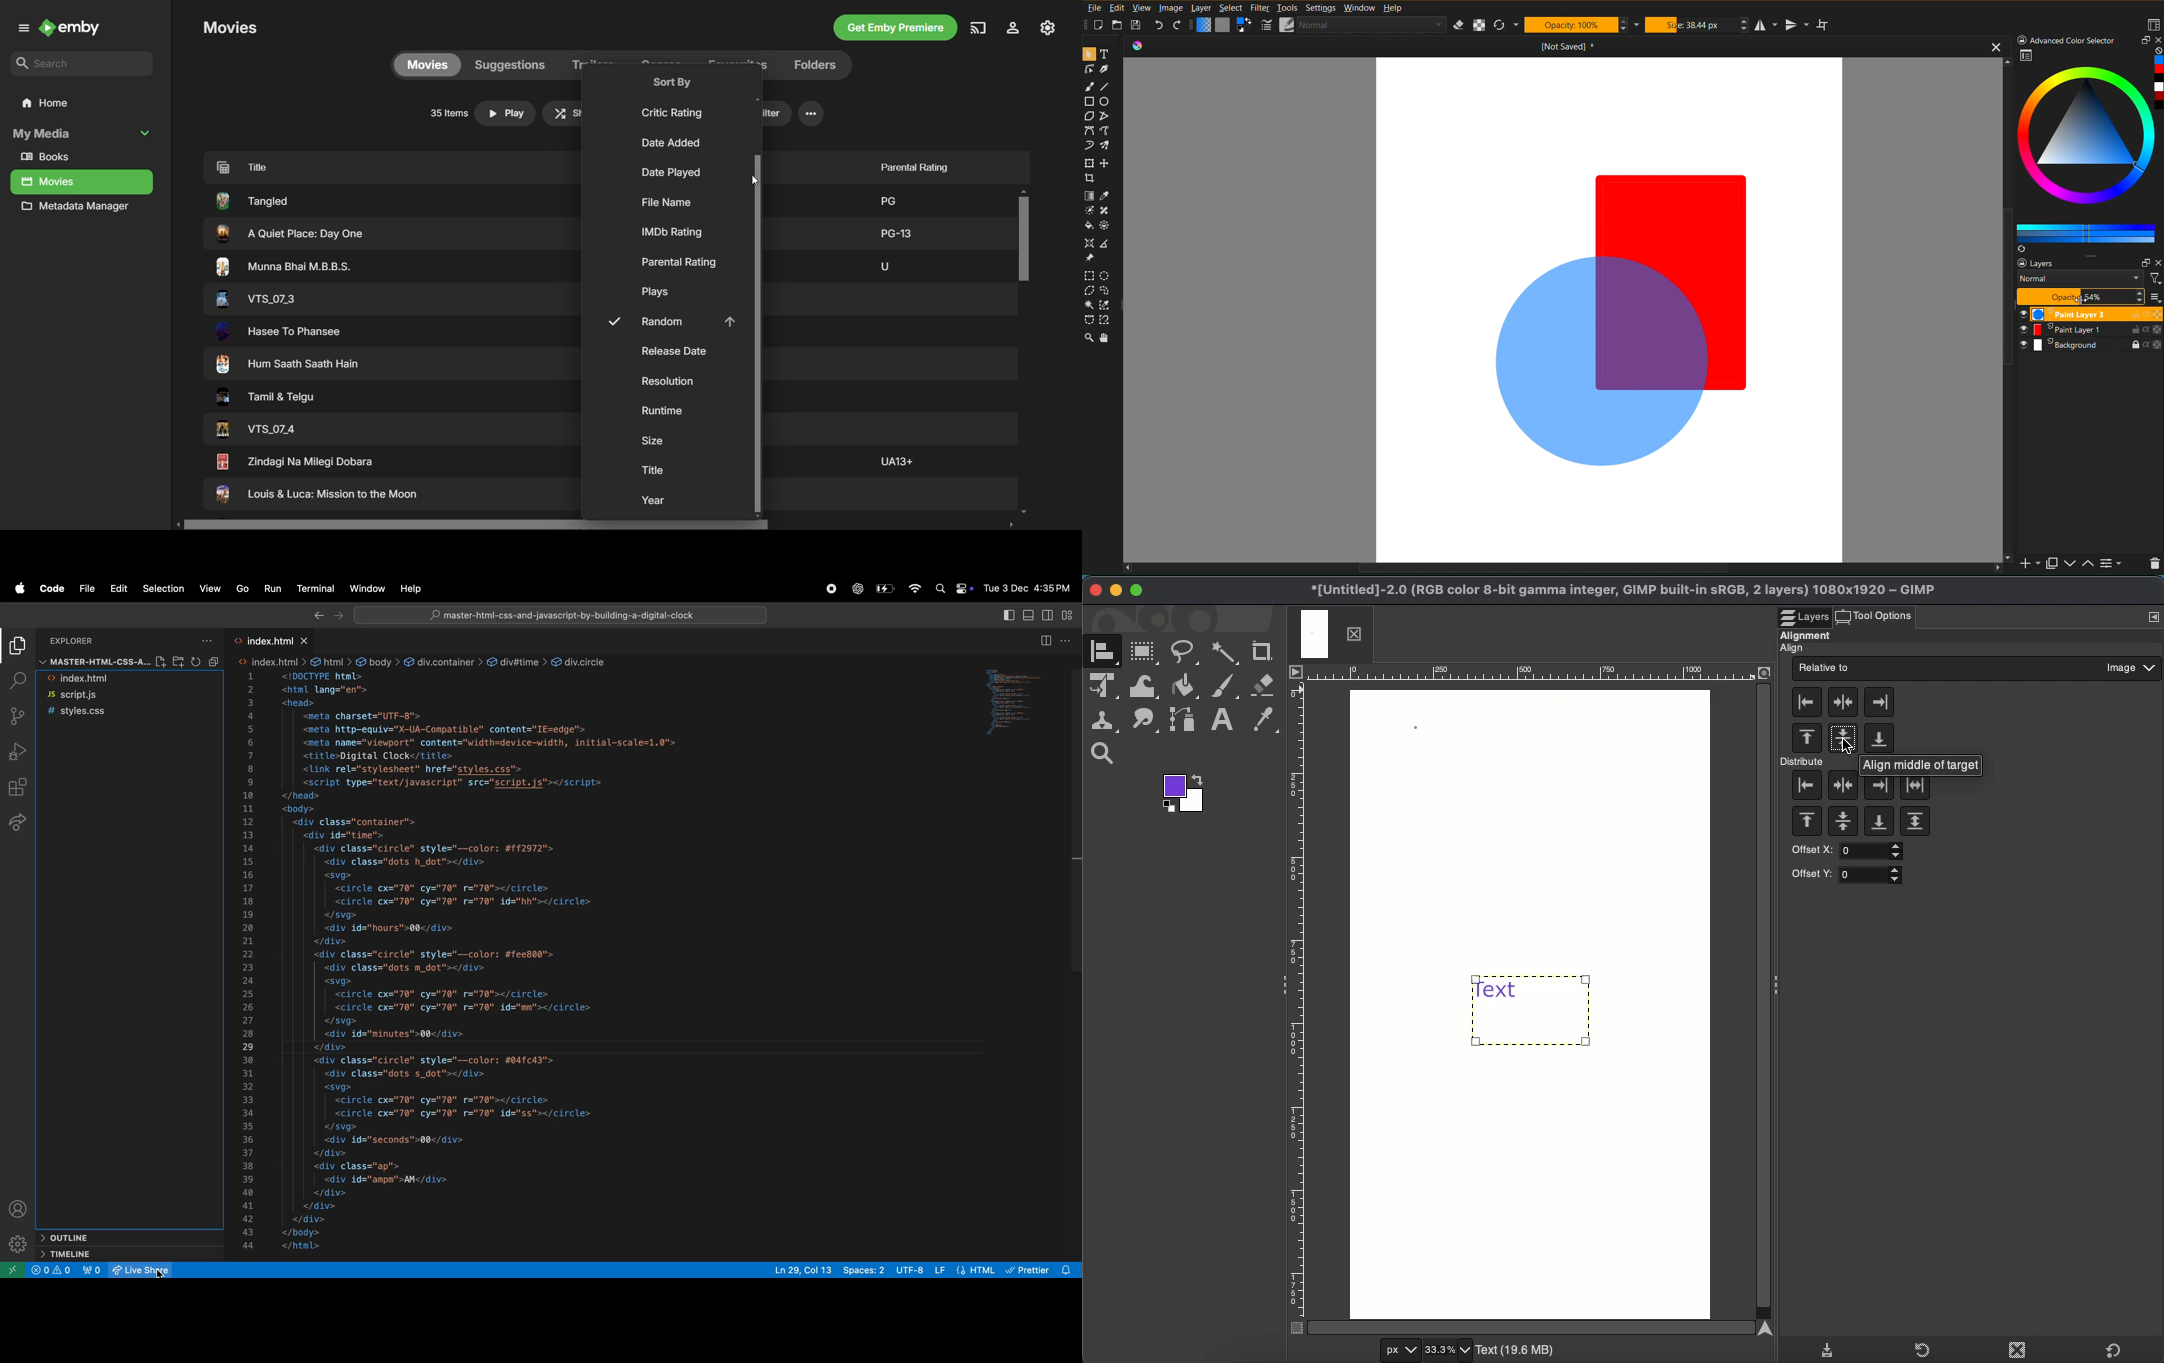 This screenshot has width=2184, height=1372. I want to click on battery, so click(883, 588).